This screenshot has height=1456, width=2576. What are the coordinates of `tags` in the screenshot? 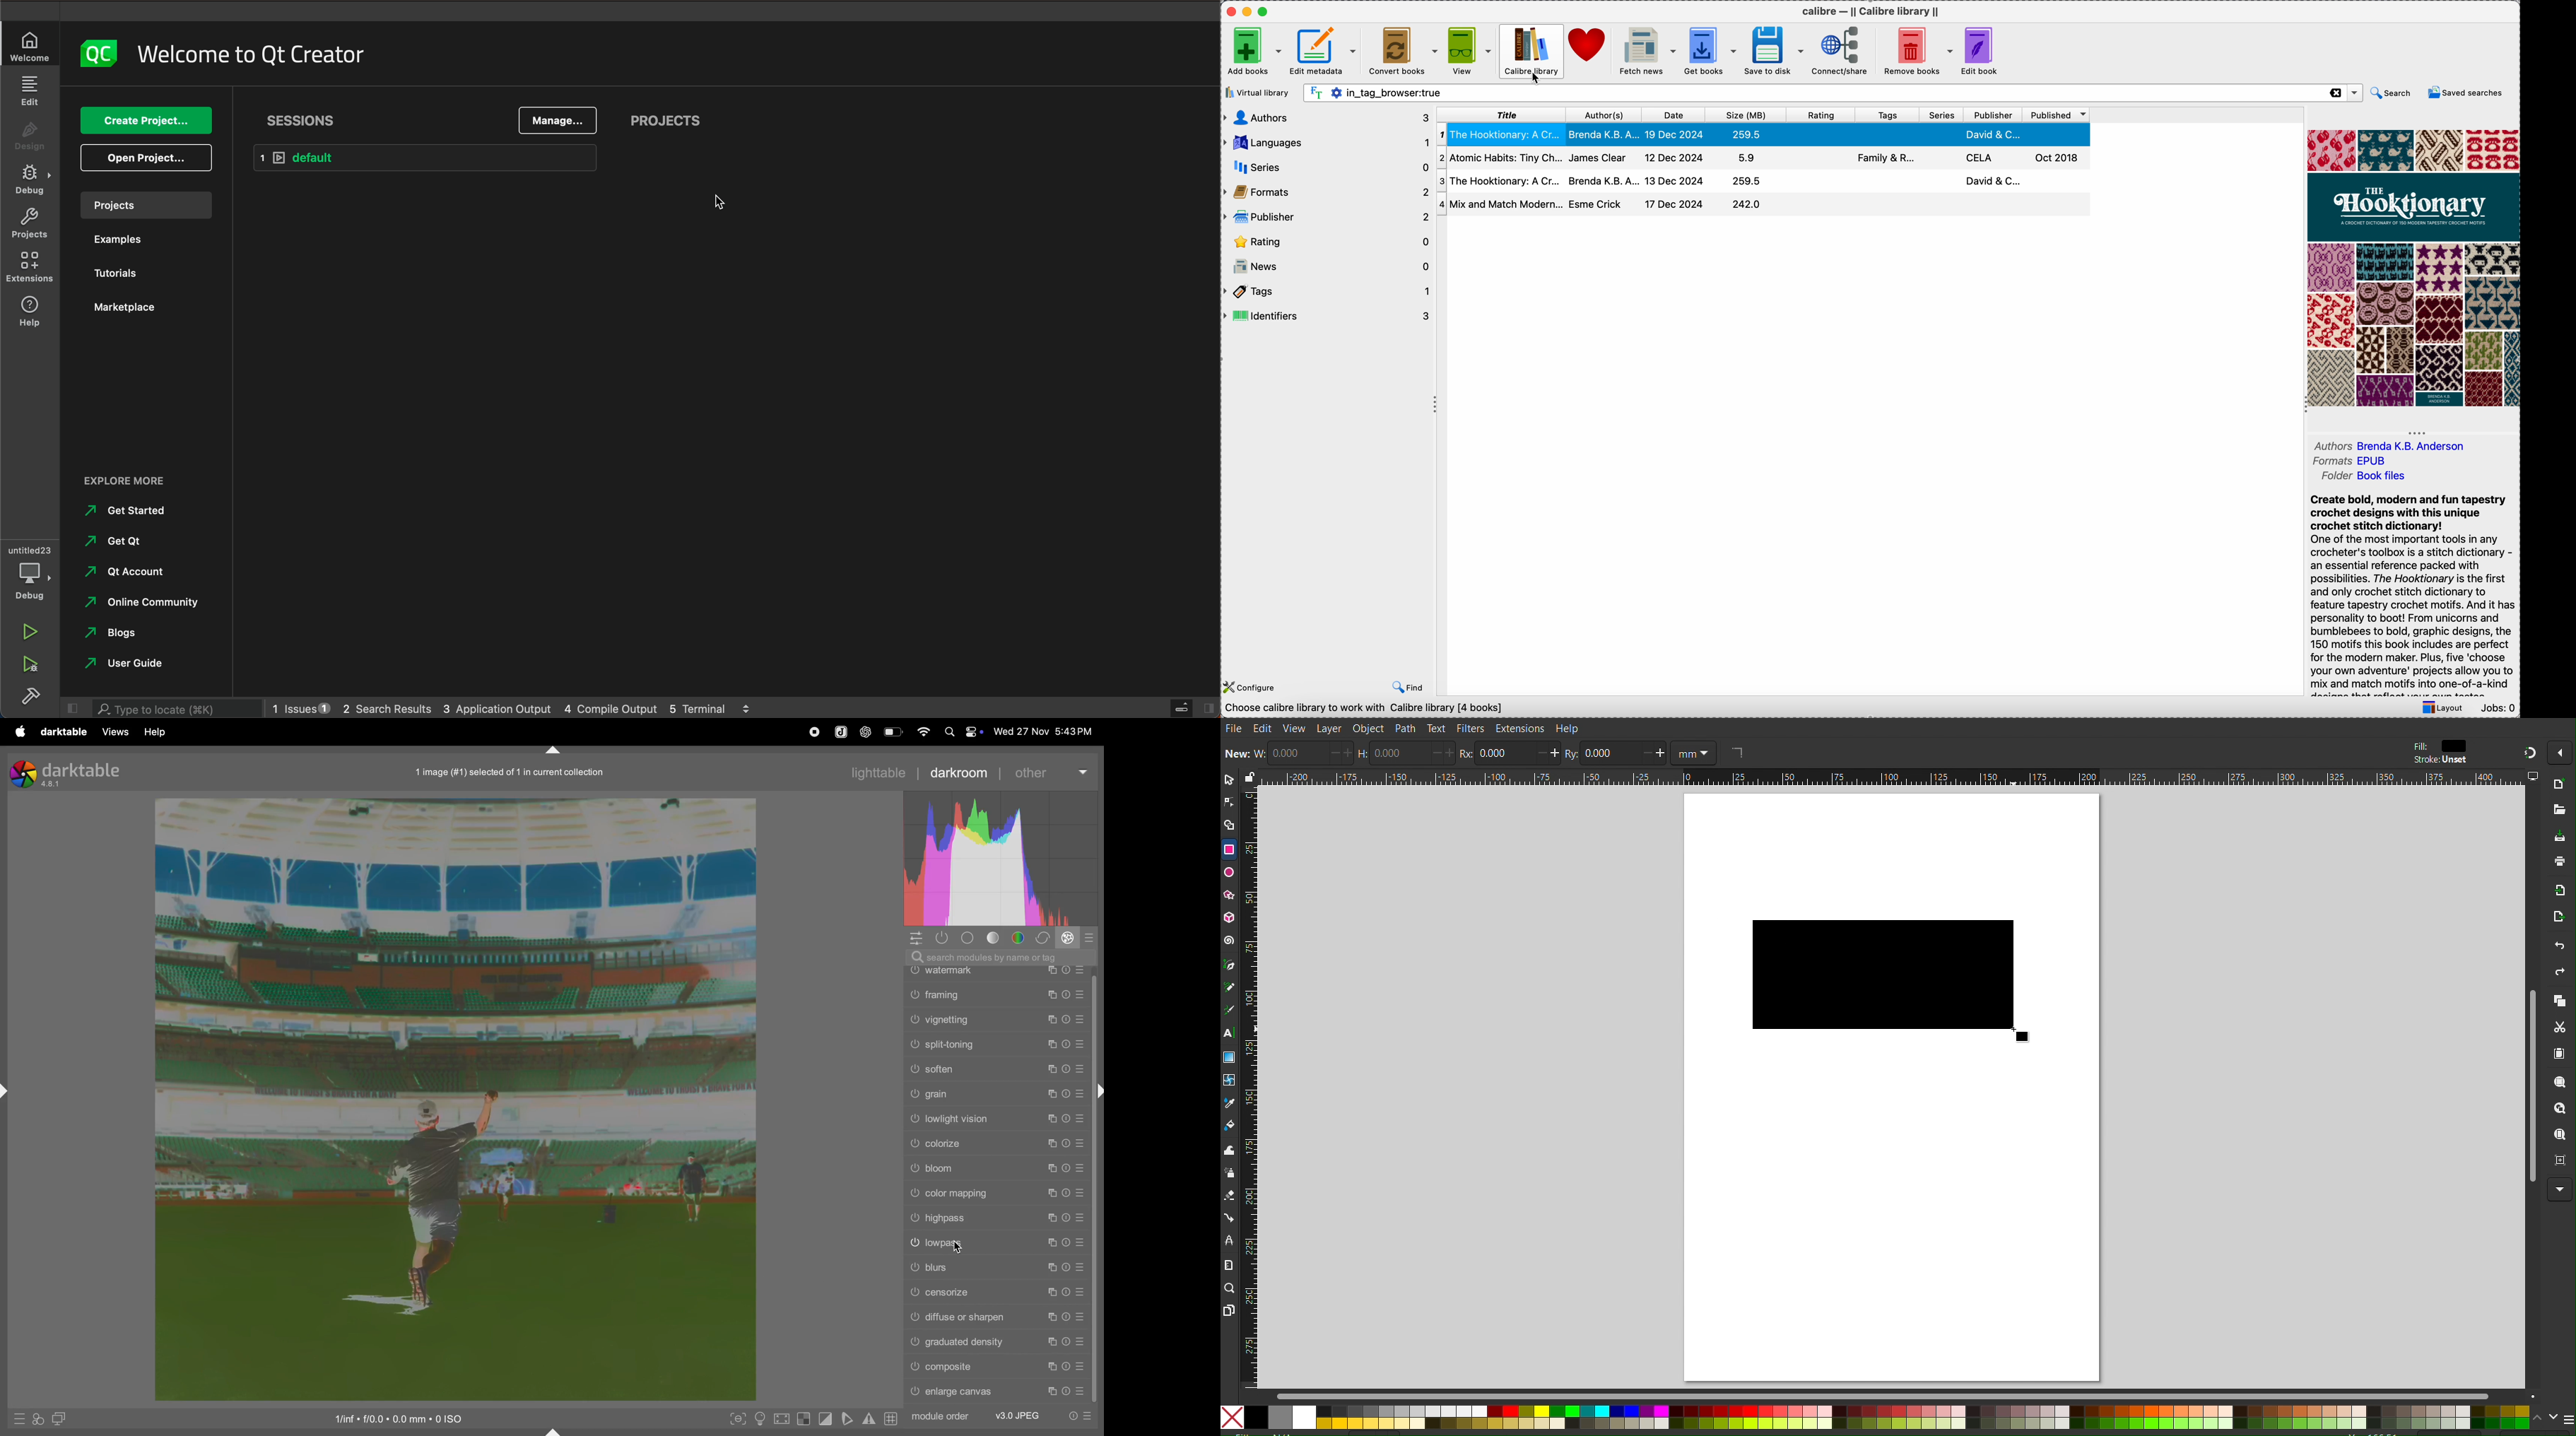 It's located at (1887, 115).